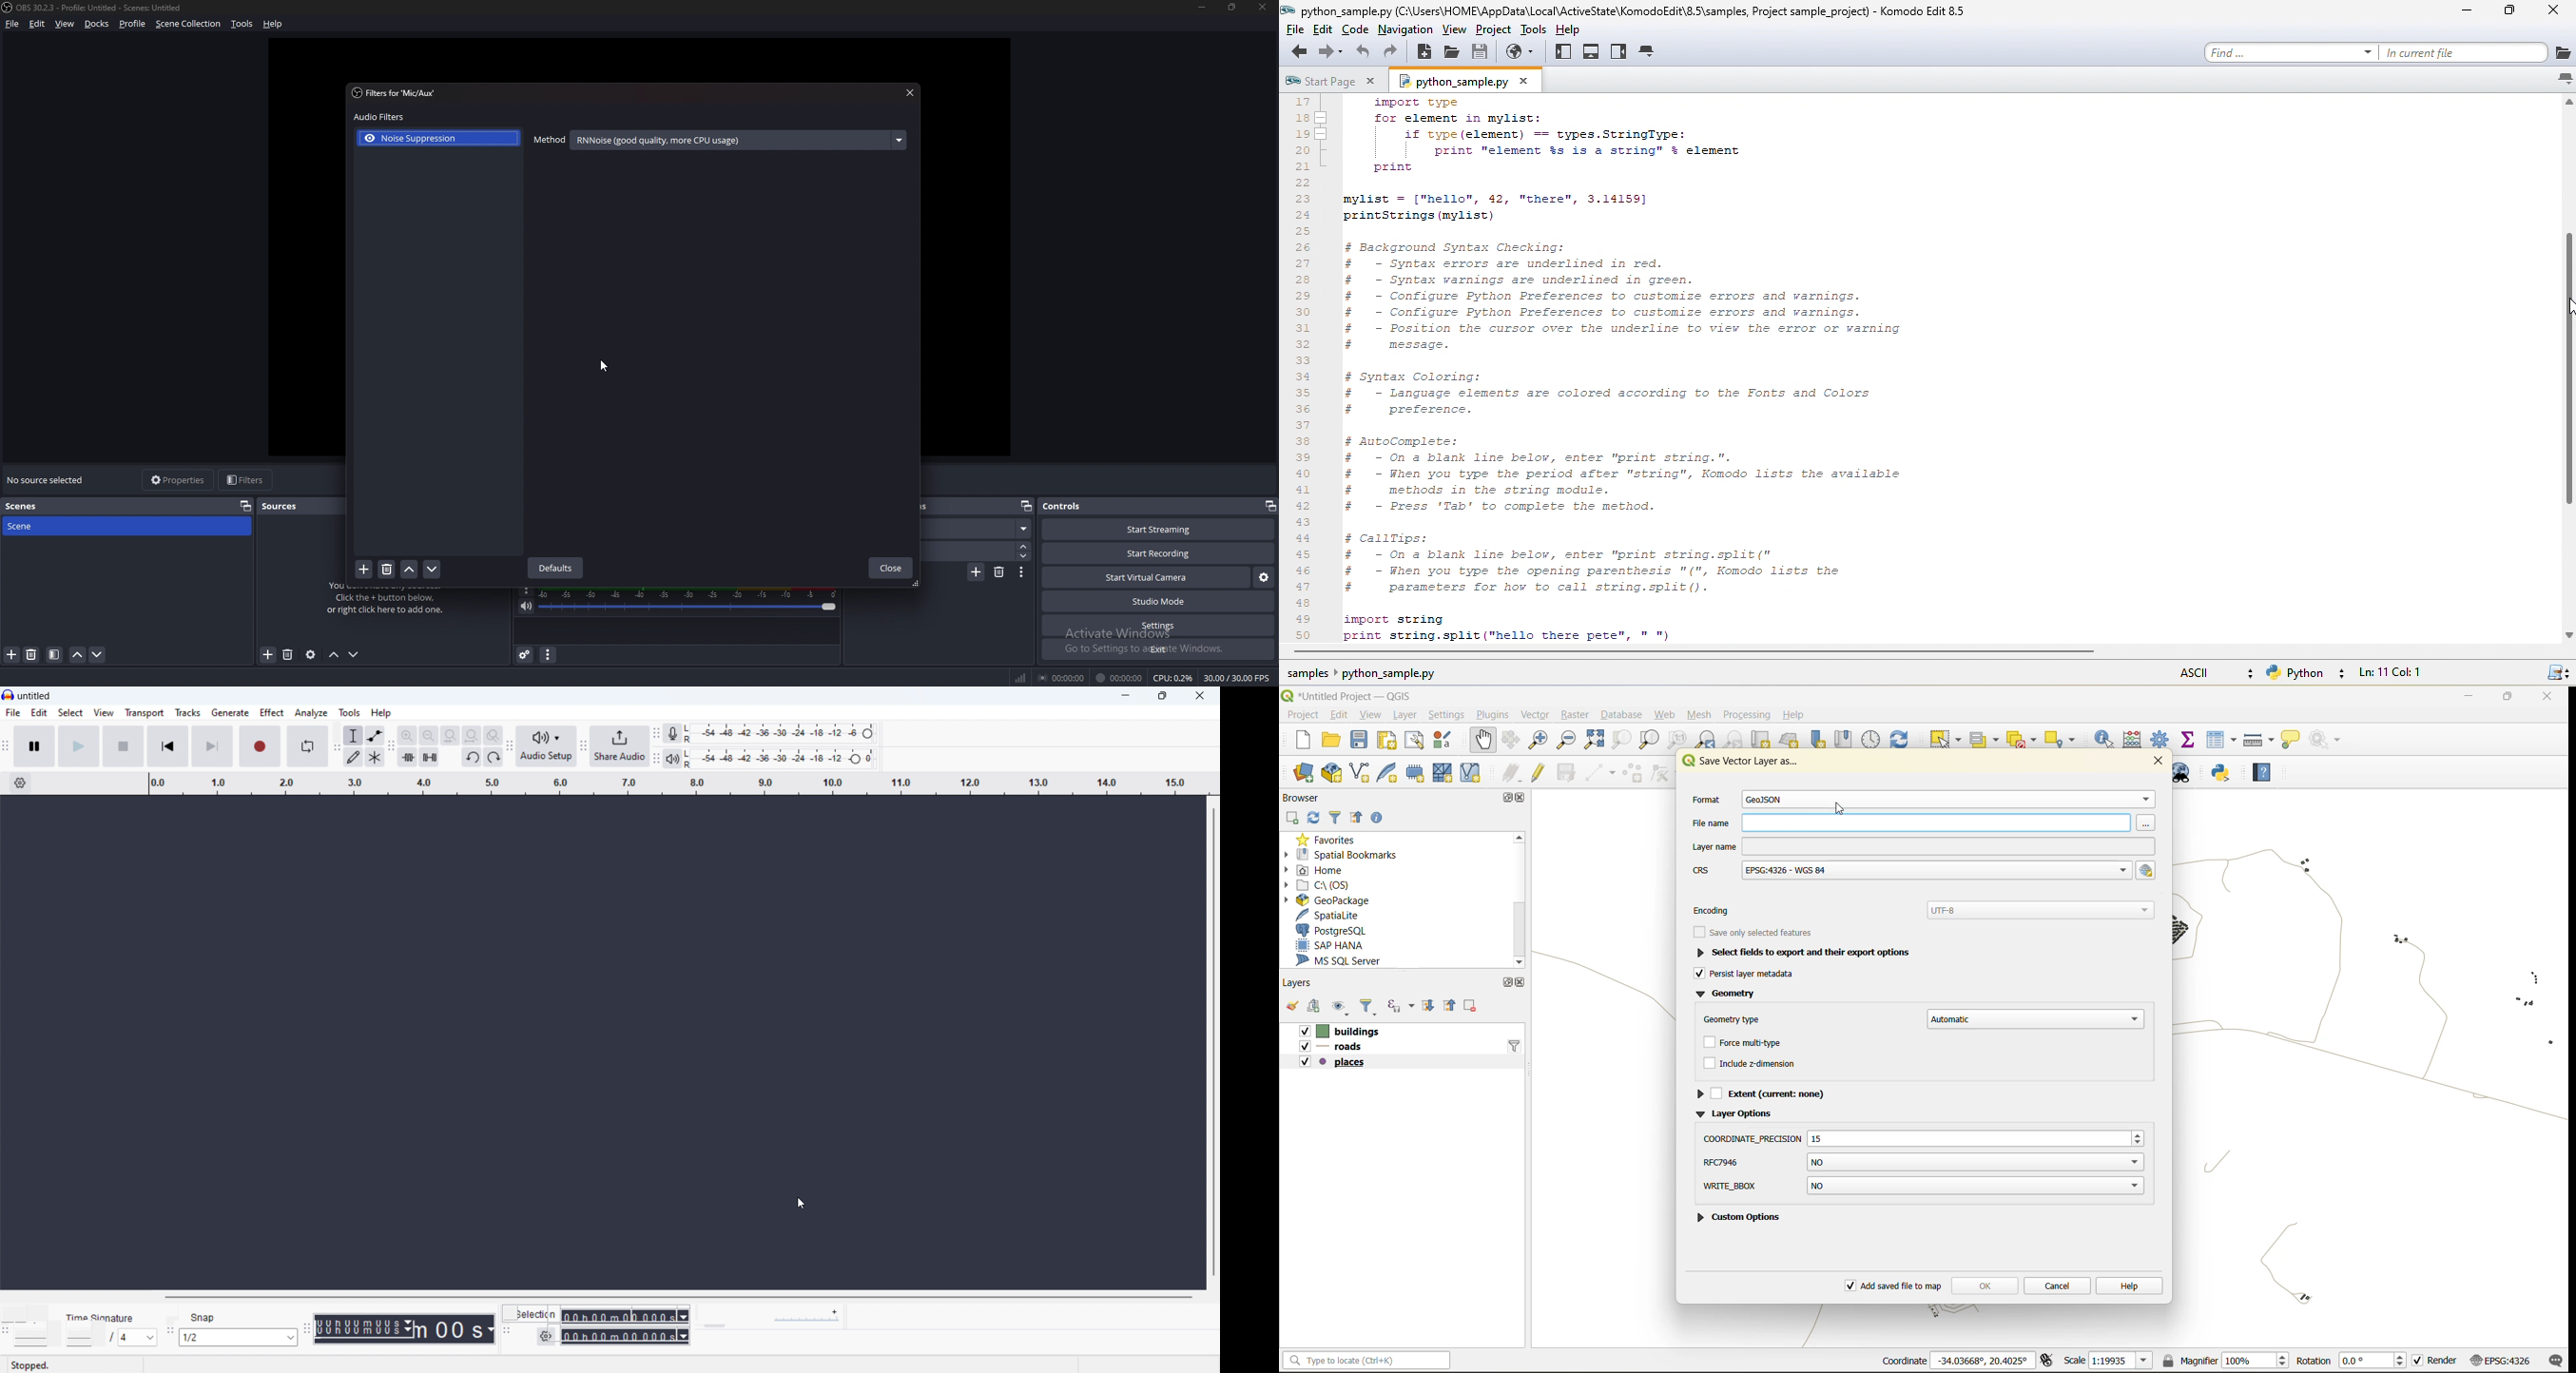 The image size is (2576, 1400). Describe the element at coordinates (546, 746) in the screenshot. I see `audio setup` at that location.